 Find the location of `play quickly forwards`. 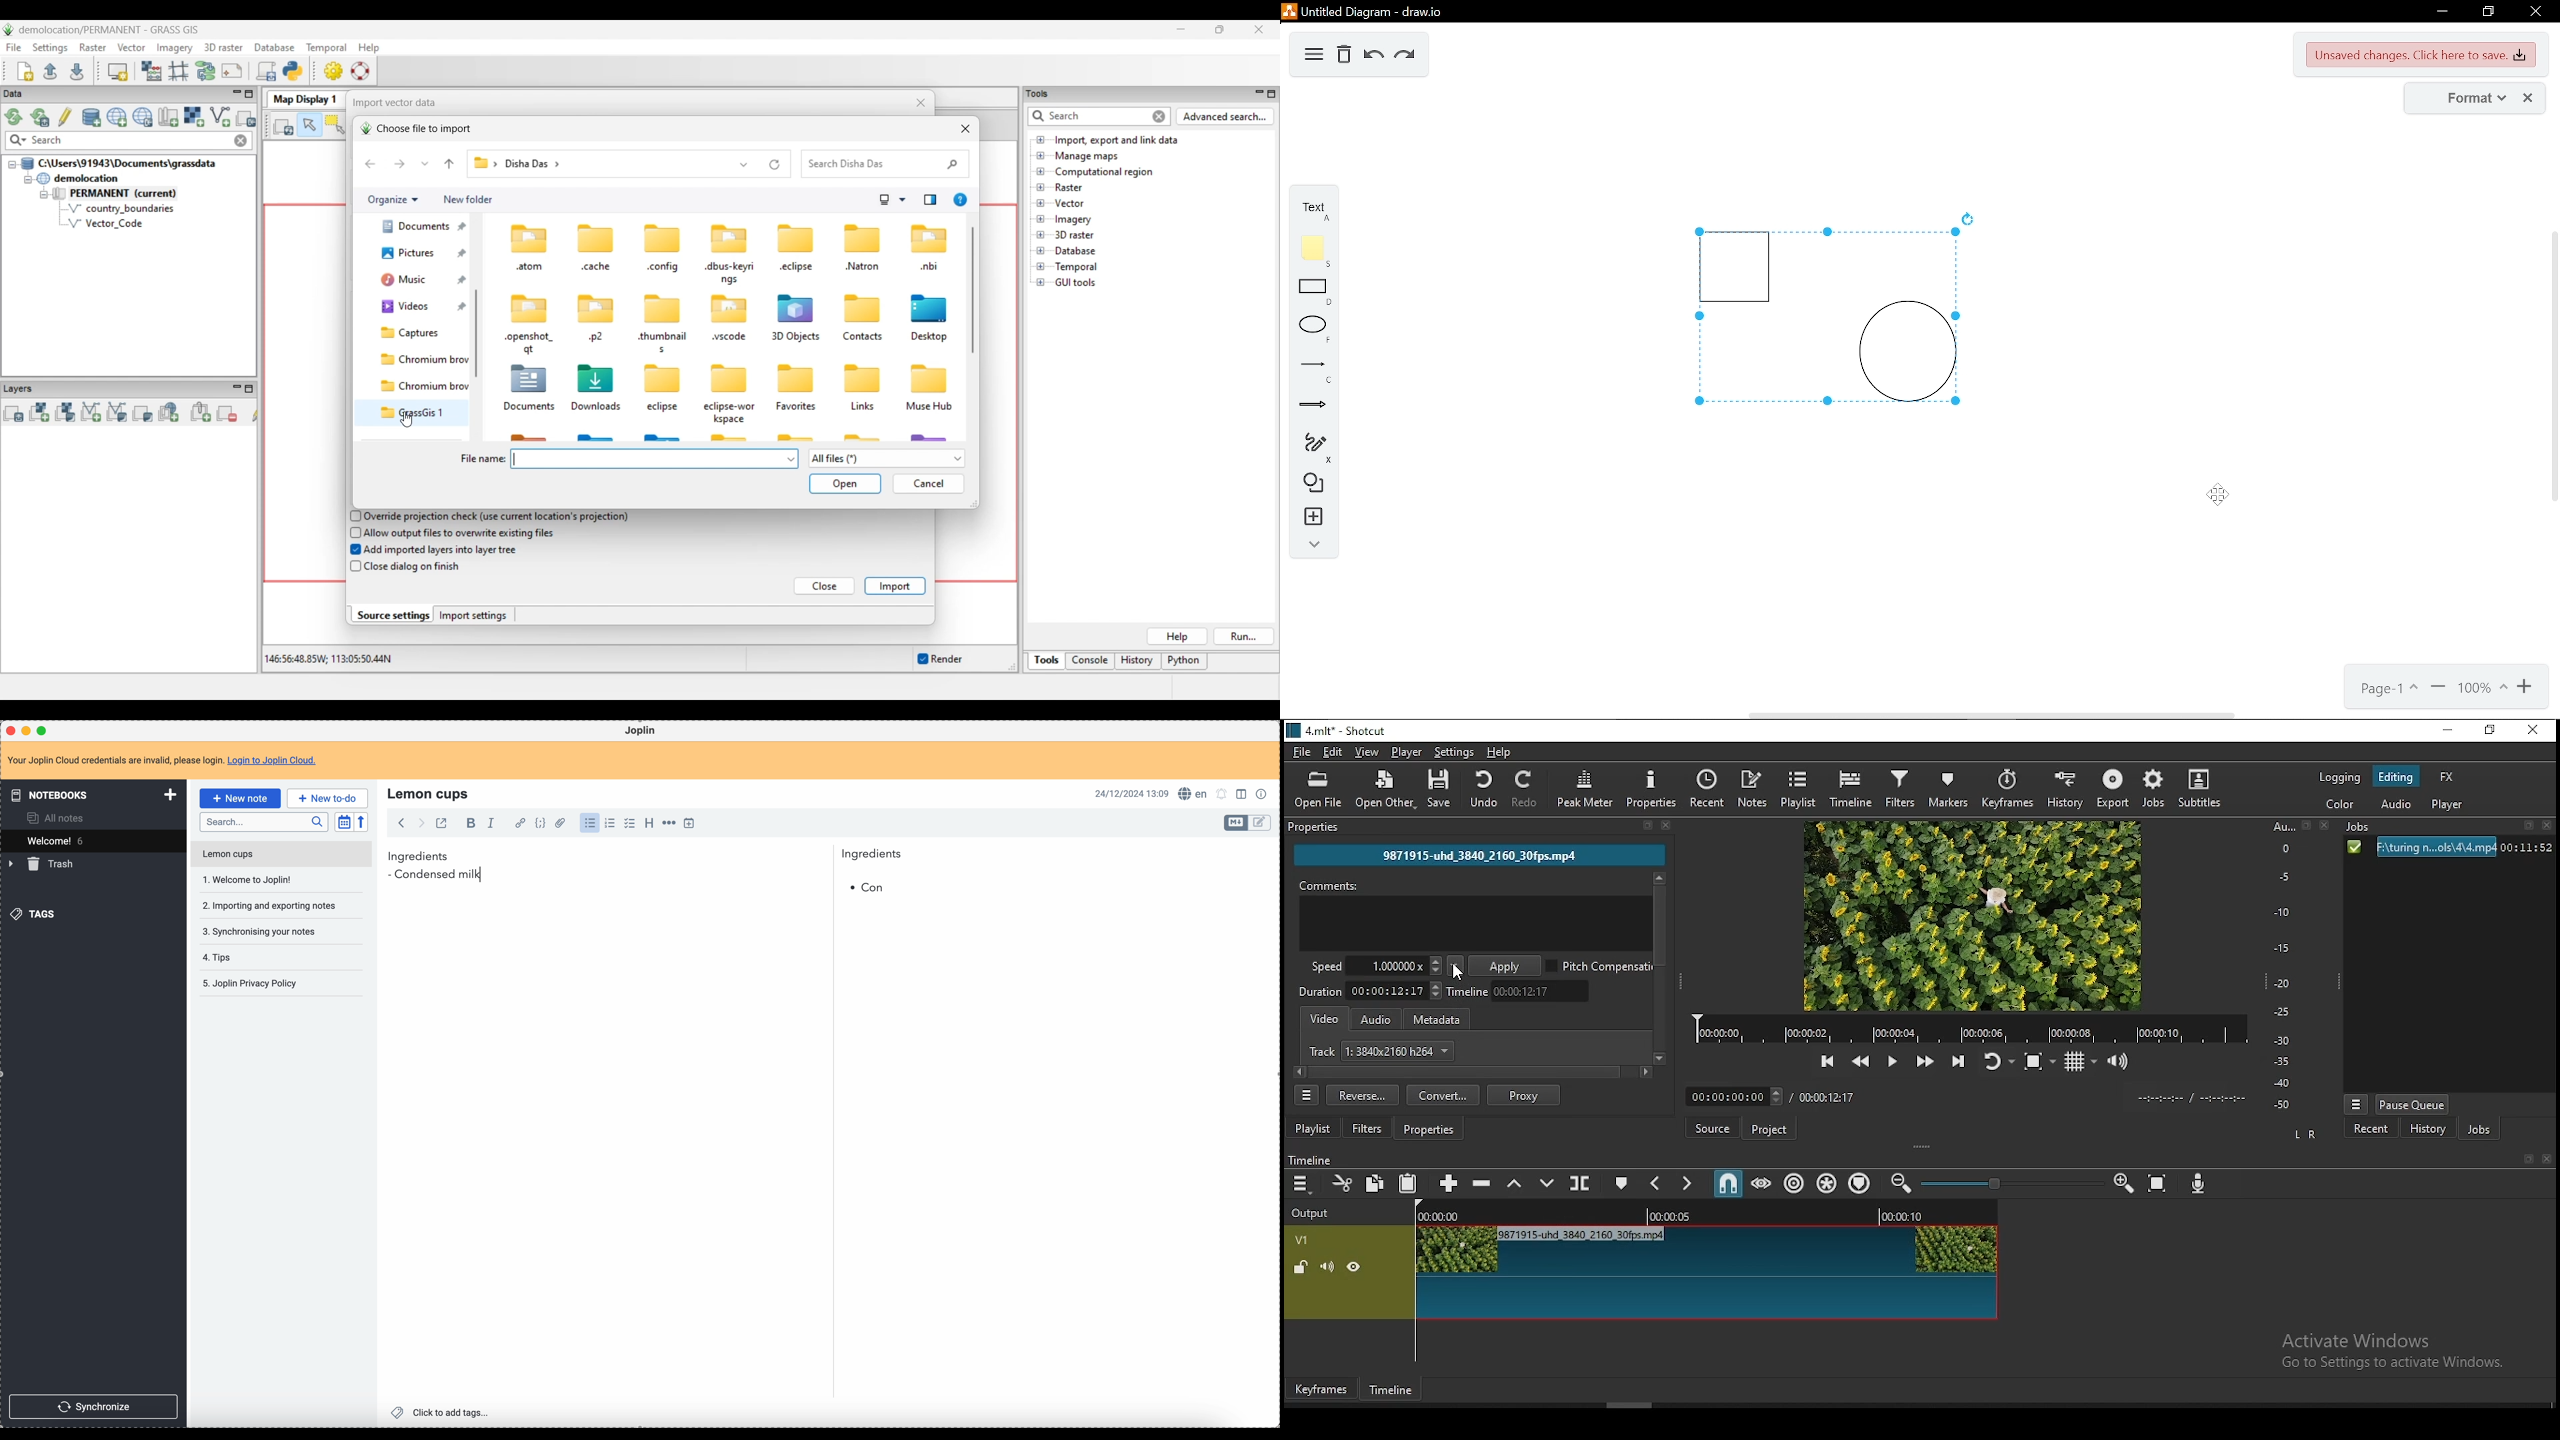

play quickly forwards is located at coordinates (1929, 1061).